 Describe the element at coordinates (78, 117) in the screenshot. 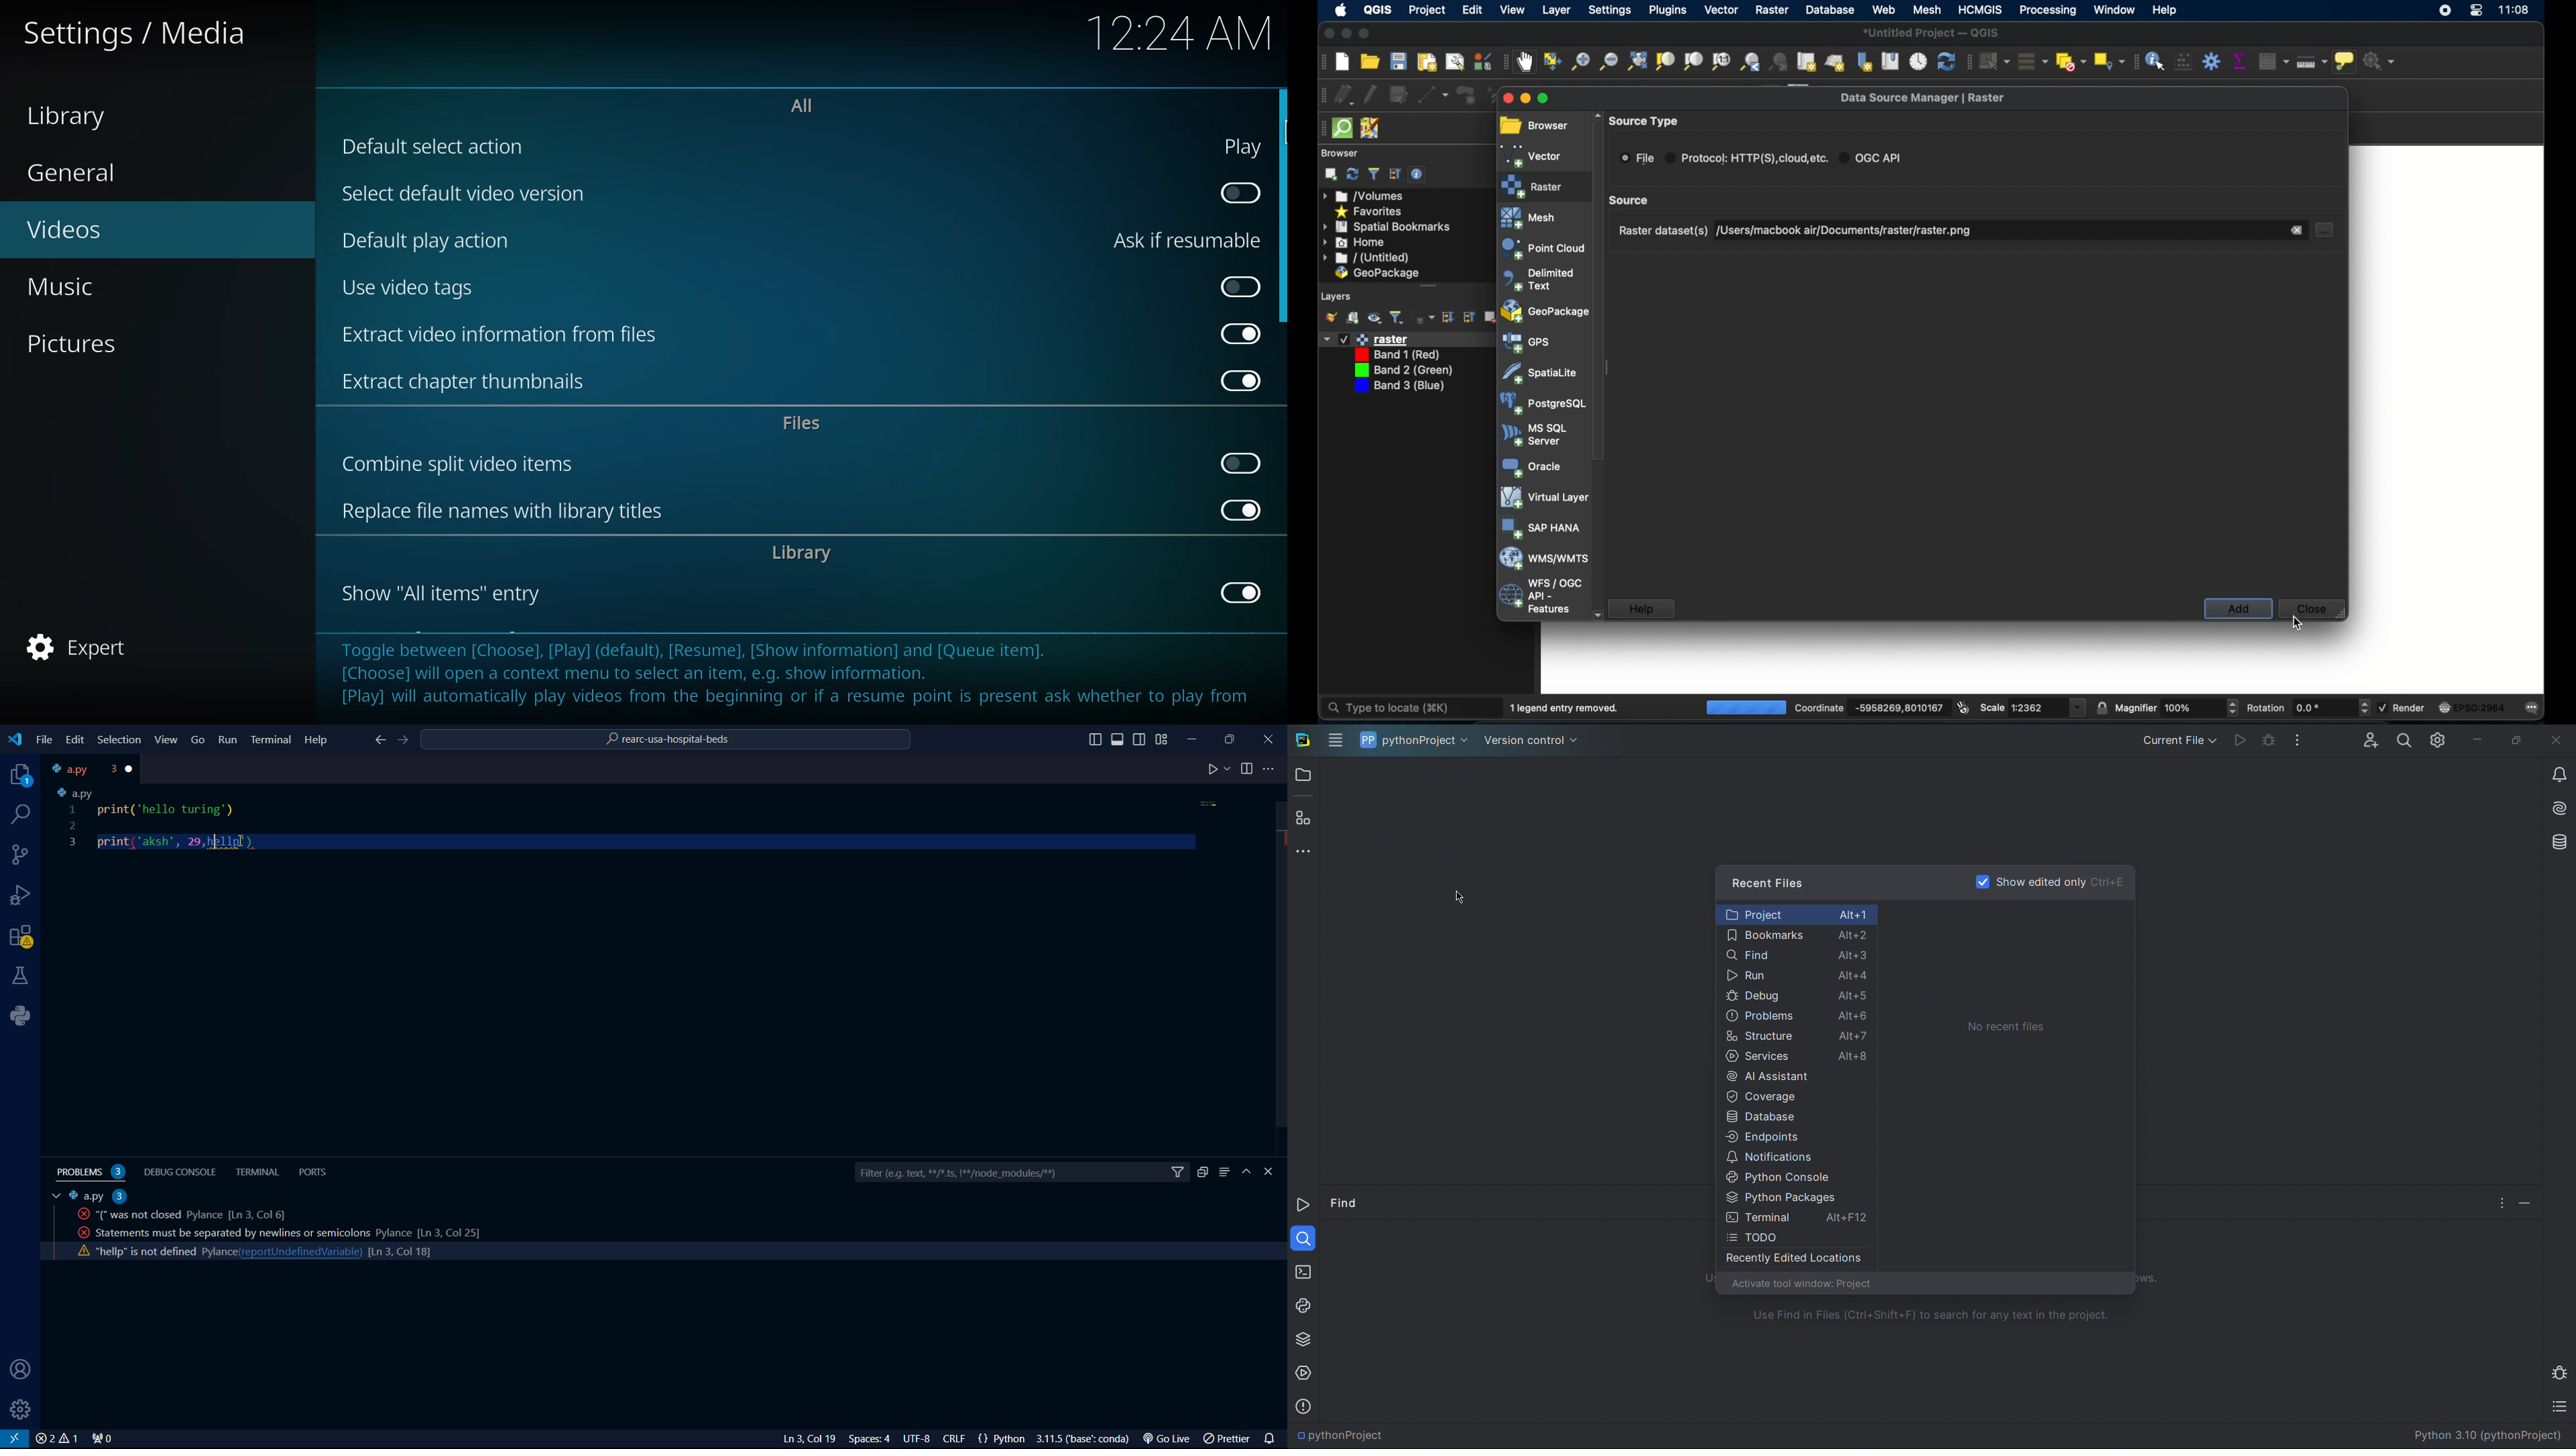

I see `library` at that location.